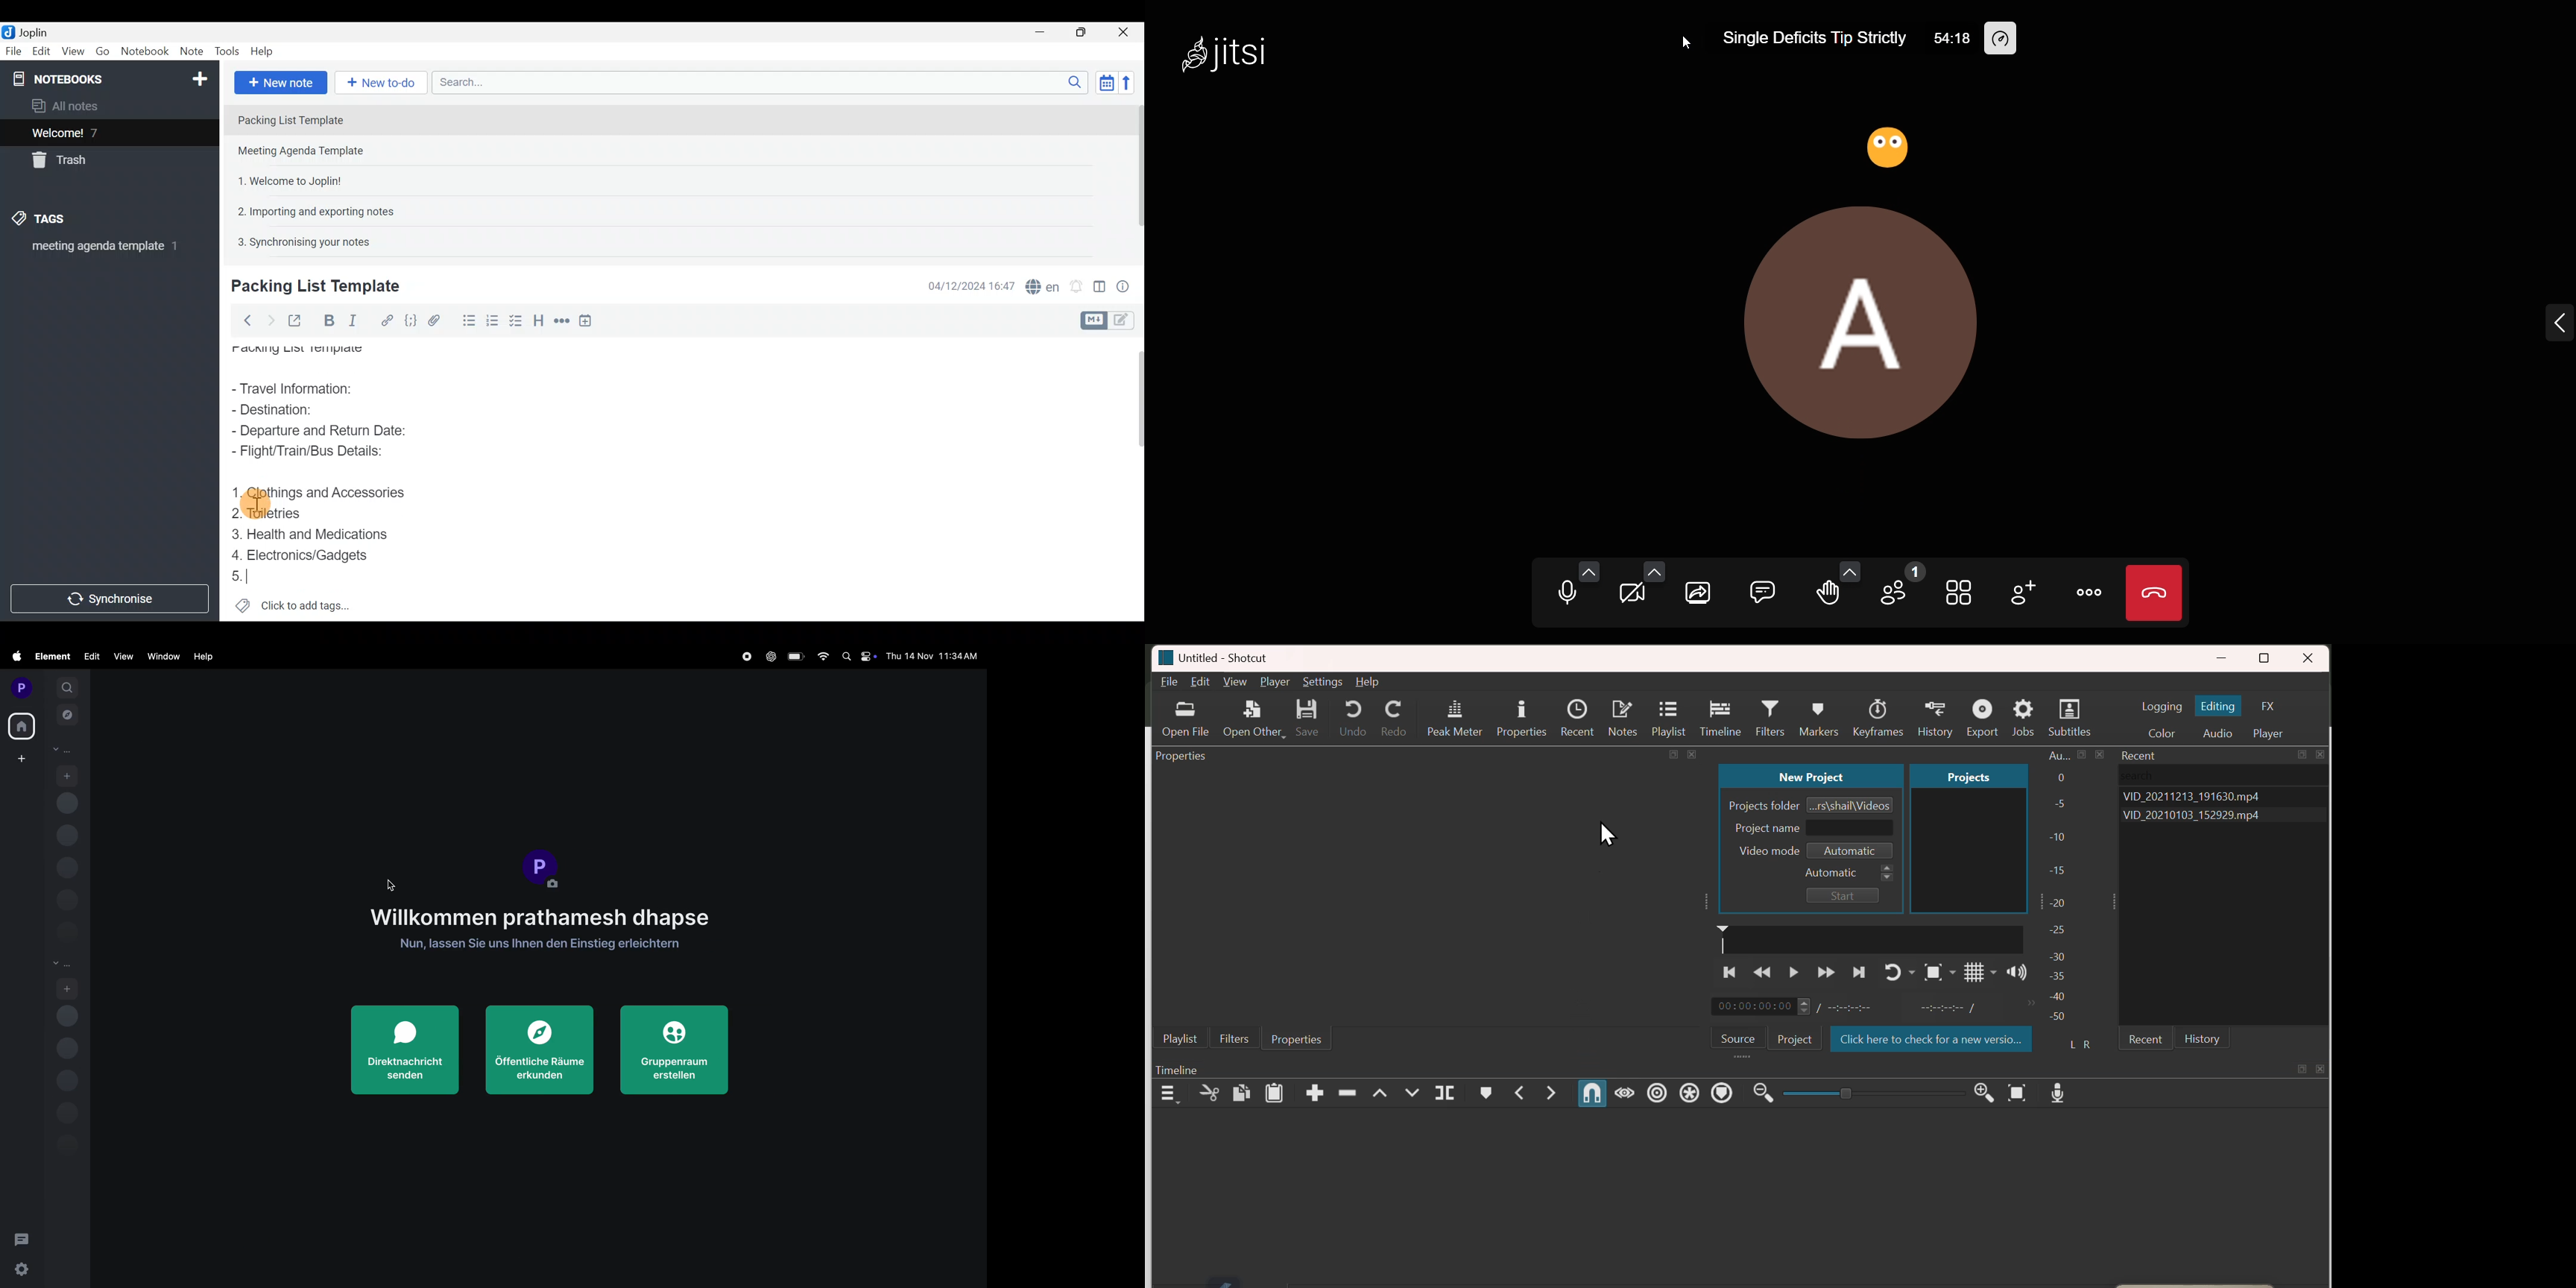 Image resolution: width=2576 pixels, height=1288 pixels. Describe the element at coordinates (465, 323) in the screenshot. I see `Bulleted list` at that location.